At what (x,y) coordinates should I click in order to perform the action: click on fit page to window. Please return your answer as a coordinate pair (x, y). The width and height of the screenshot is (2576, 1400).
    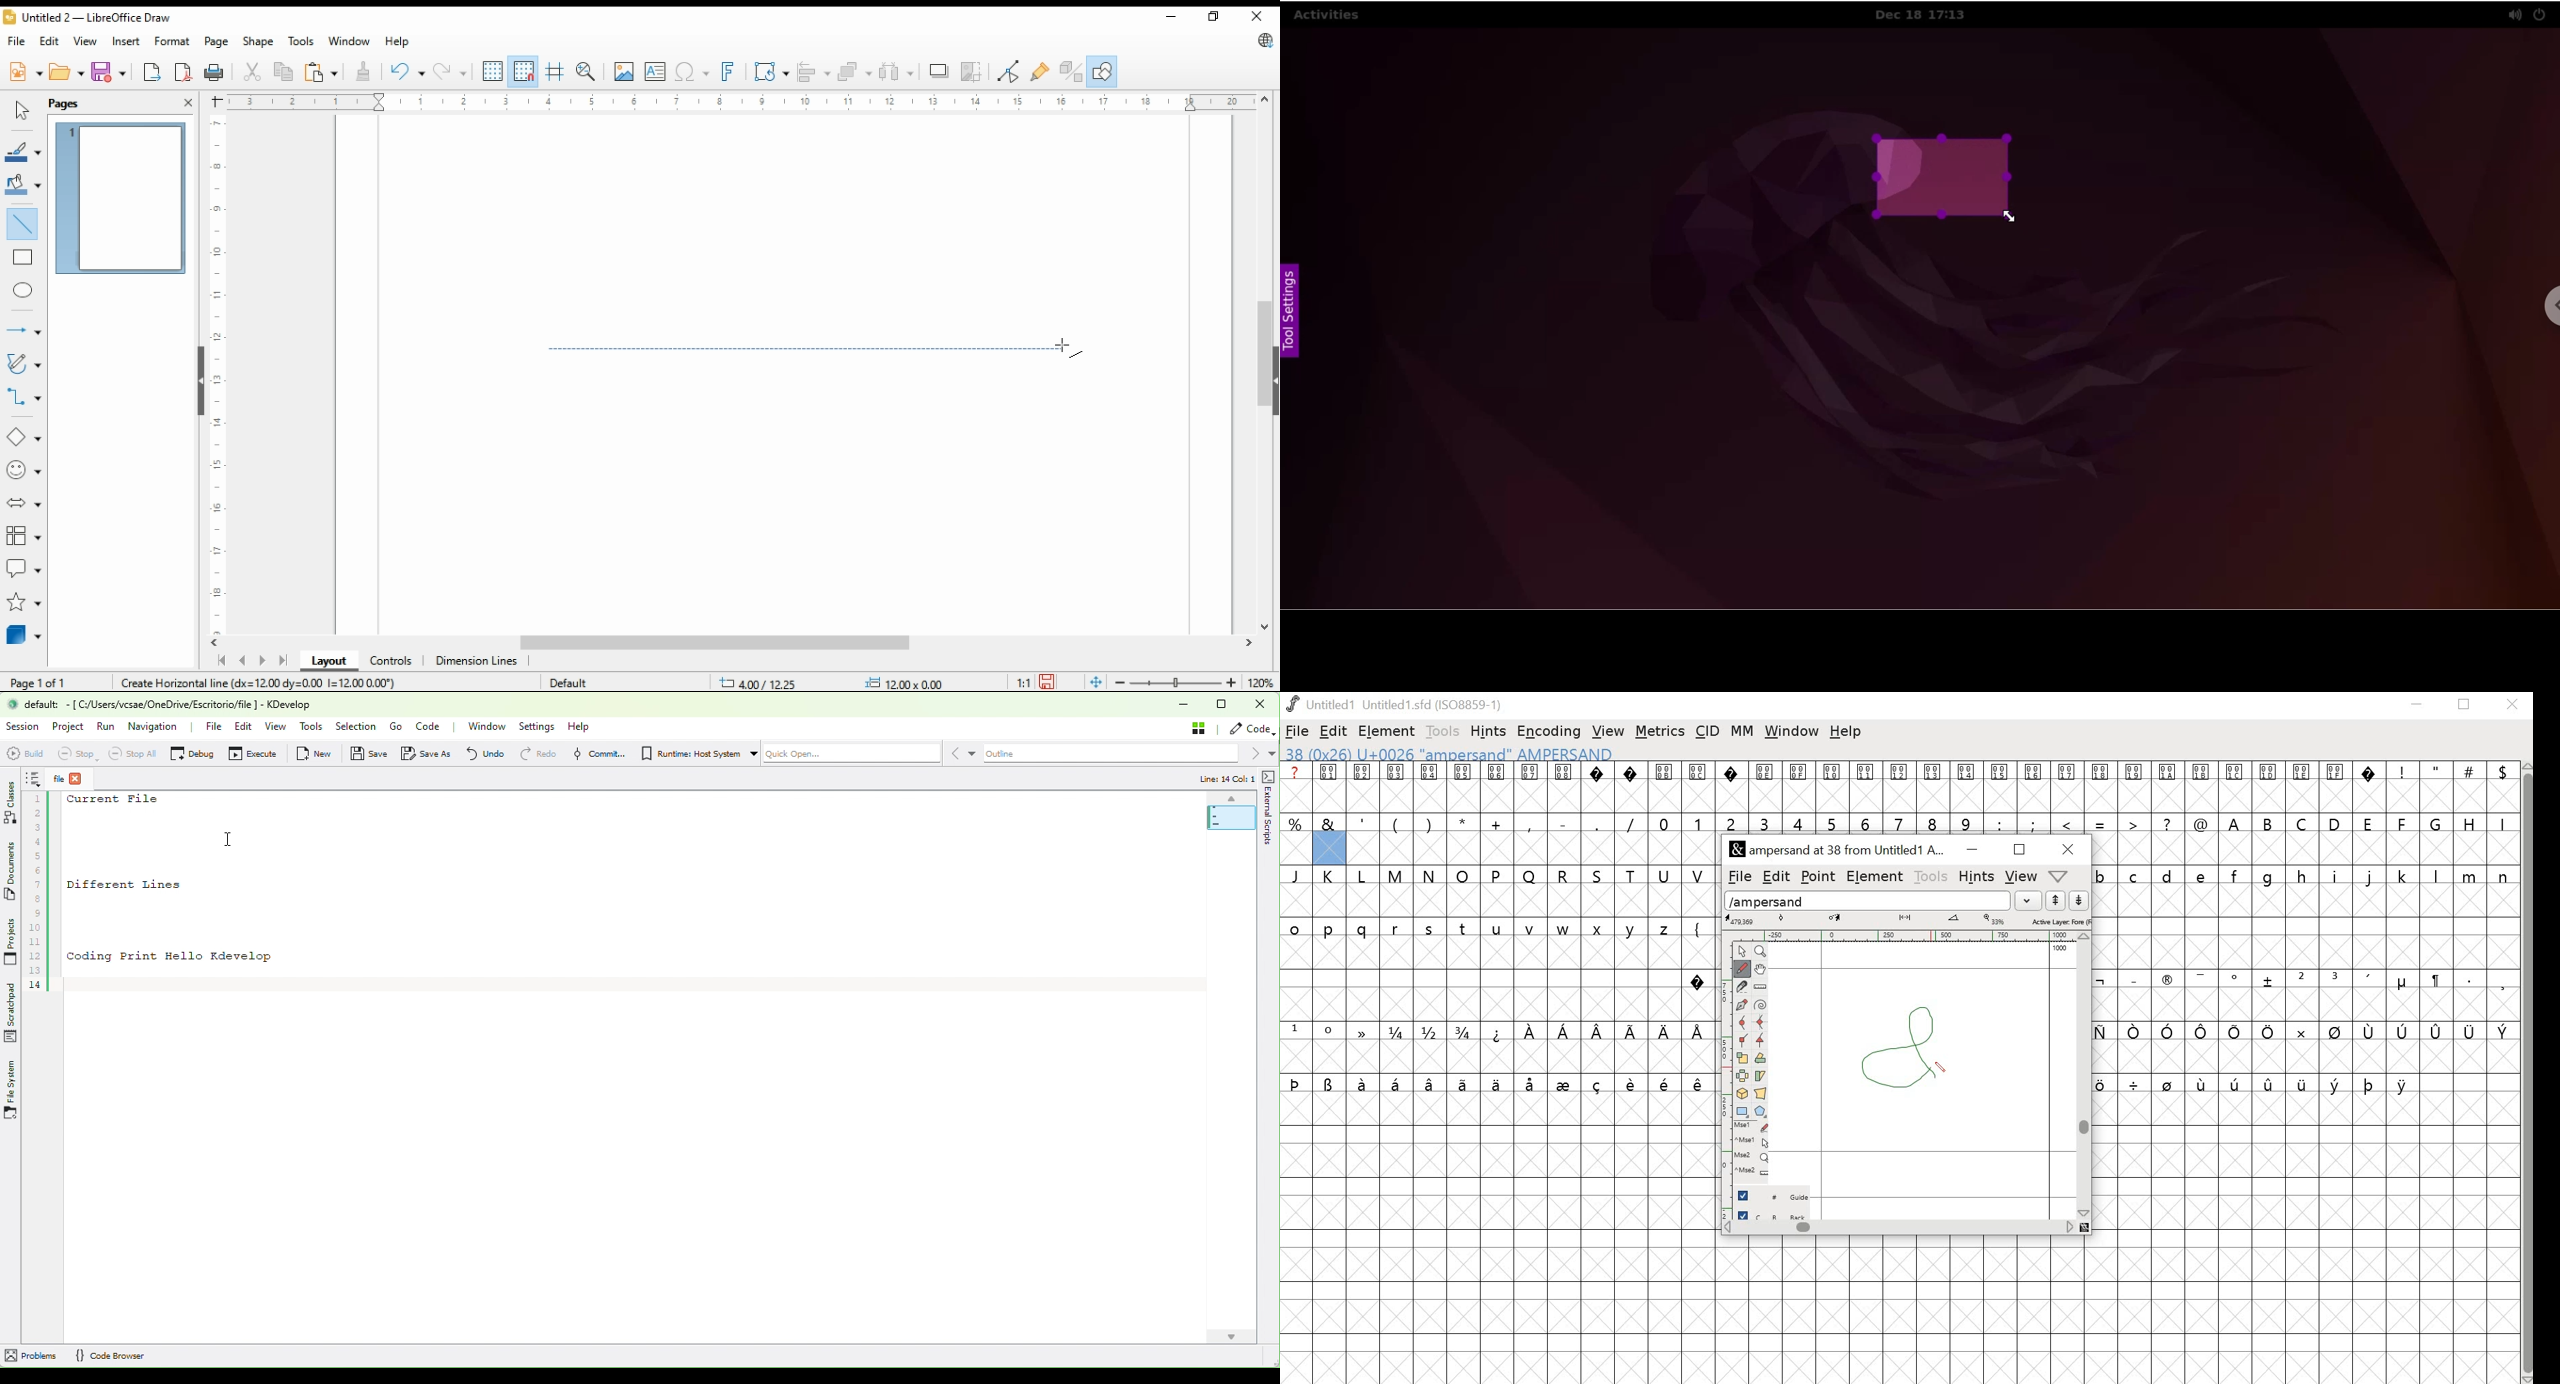
    Looking at the image, I should click on (1096, 683).